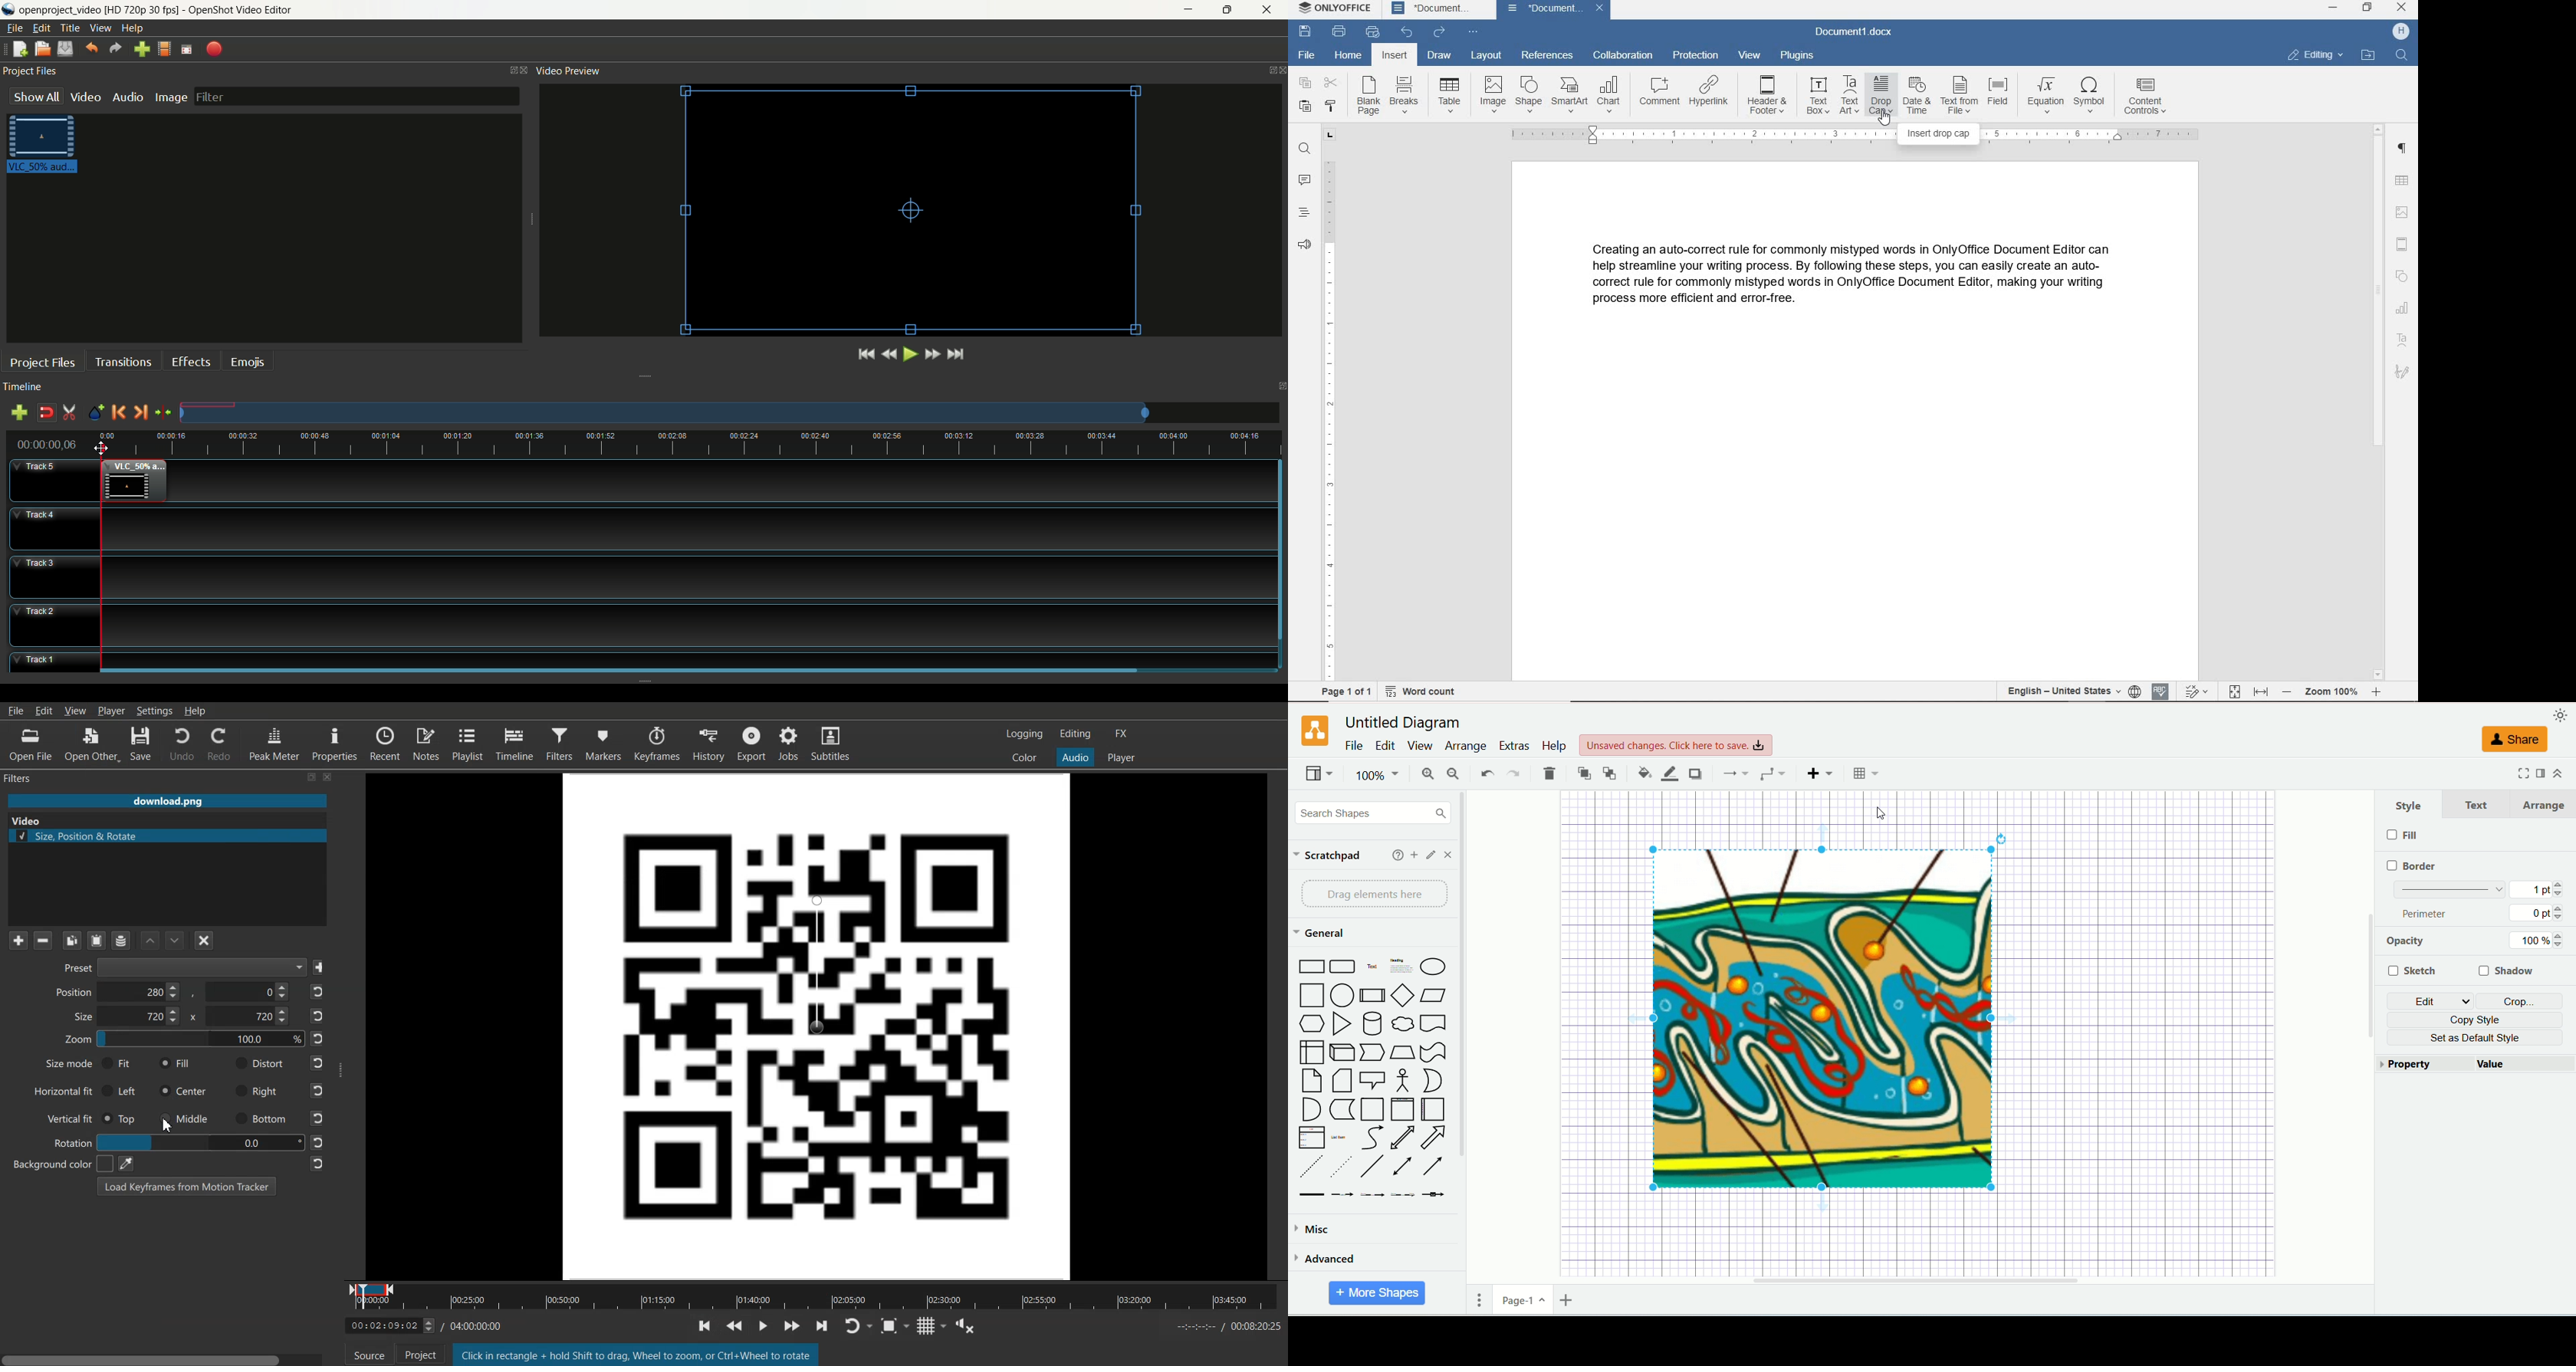 The image size is (2576, 1372). Describe the element at coordinates (1570, 94) in the screenshot. I see `SmartArt` at that location.